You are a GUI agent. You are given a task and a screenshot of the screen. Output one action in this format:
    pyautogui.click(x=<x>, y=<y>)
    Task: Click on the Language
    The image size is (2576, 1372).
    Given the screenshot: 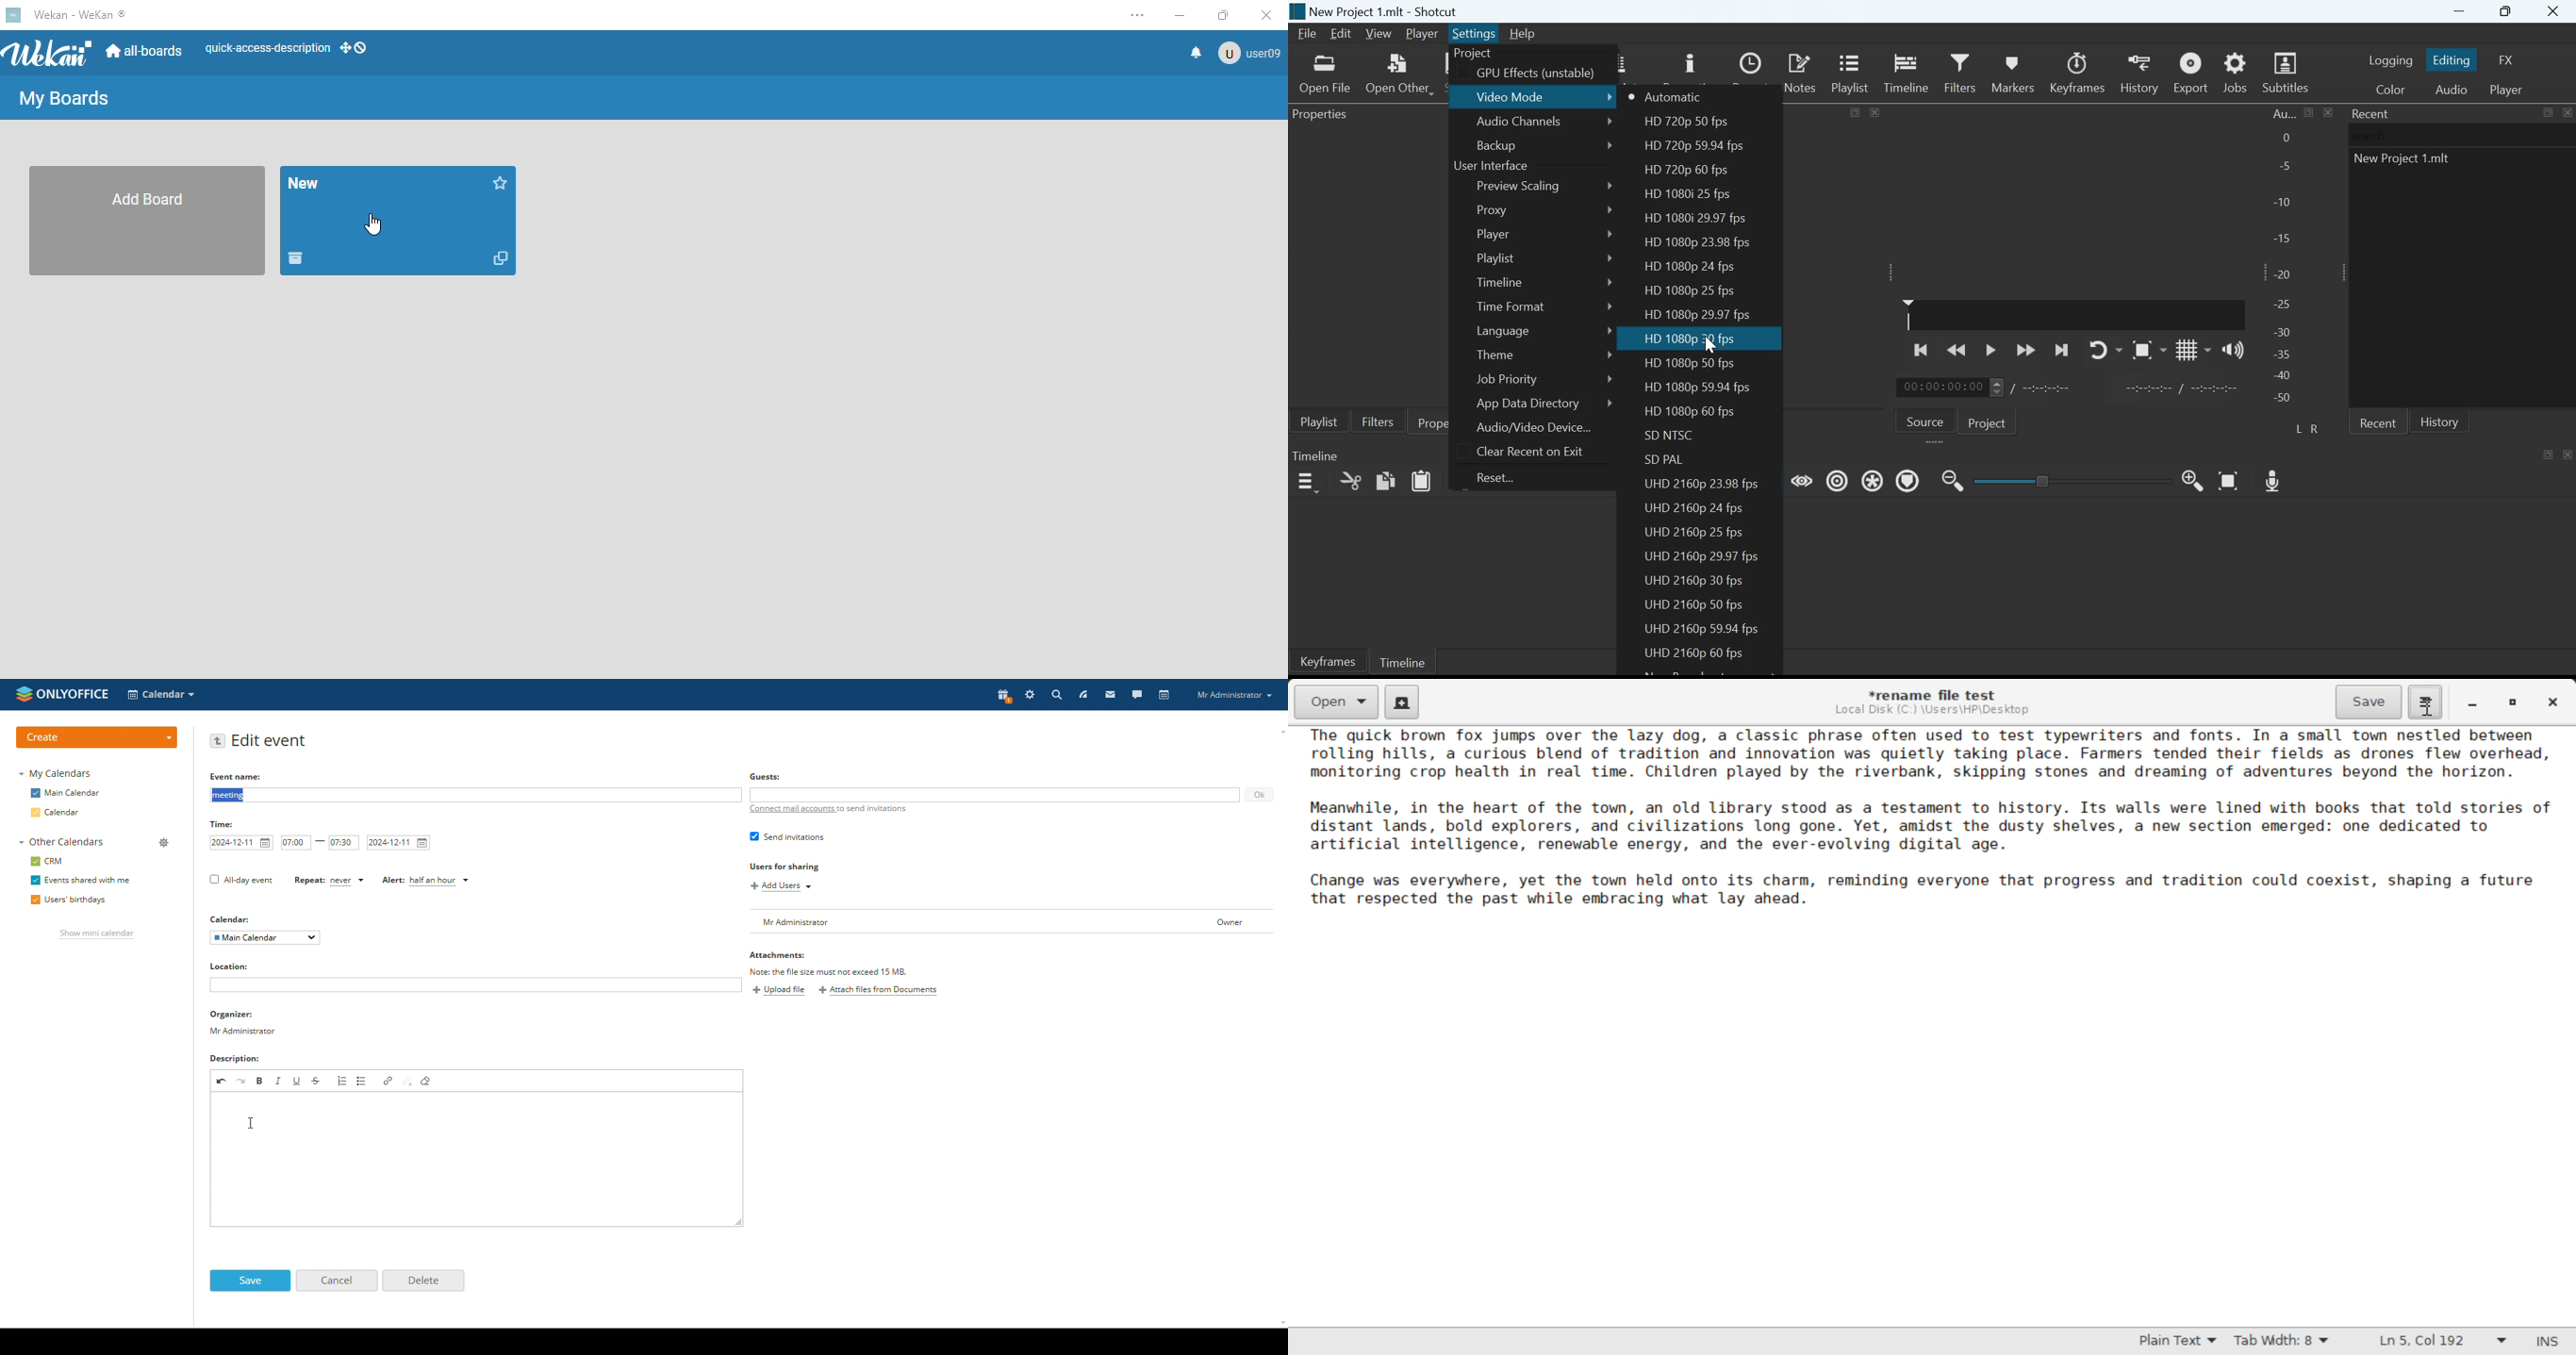 What is the action you would take?
    pyautogui.click(x=1504, y=330)
    